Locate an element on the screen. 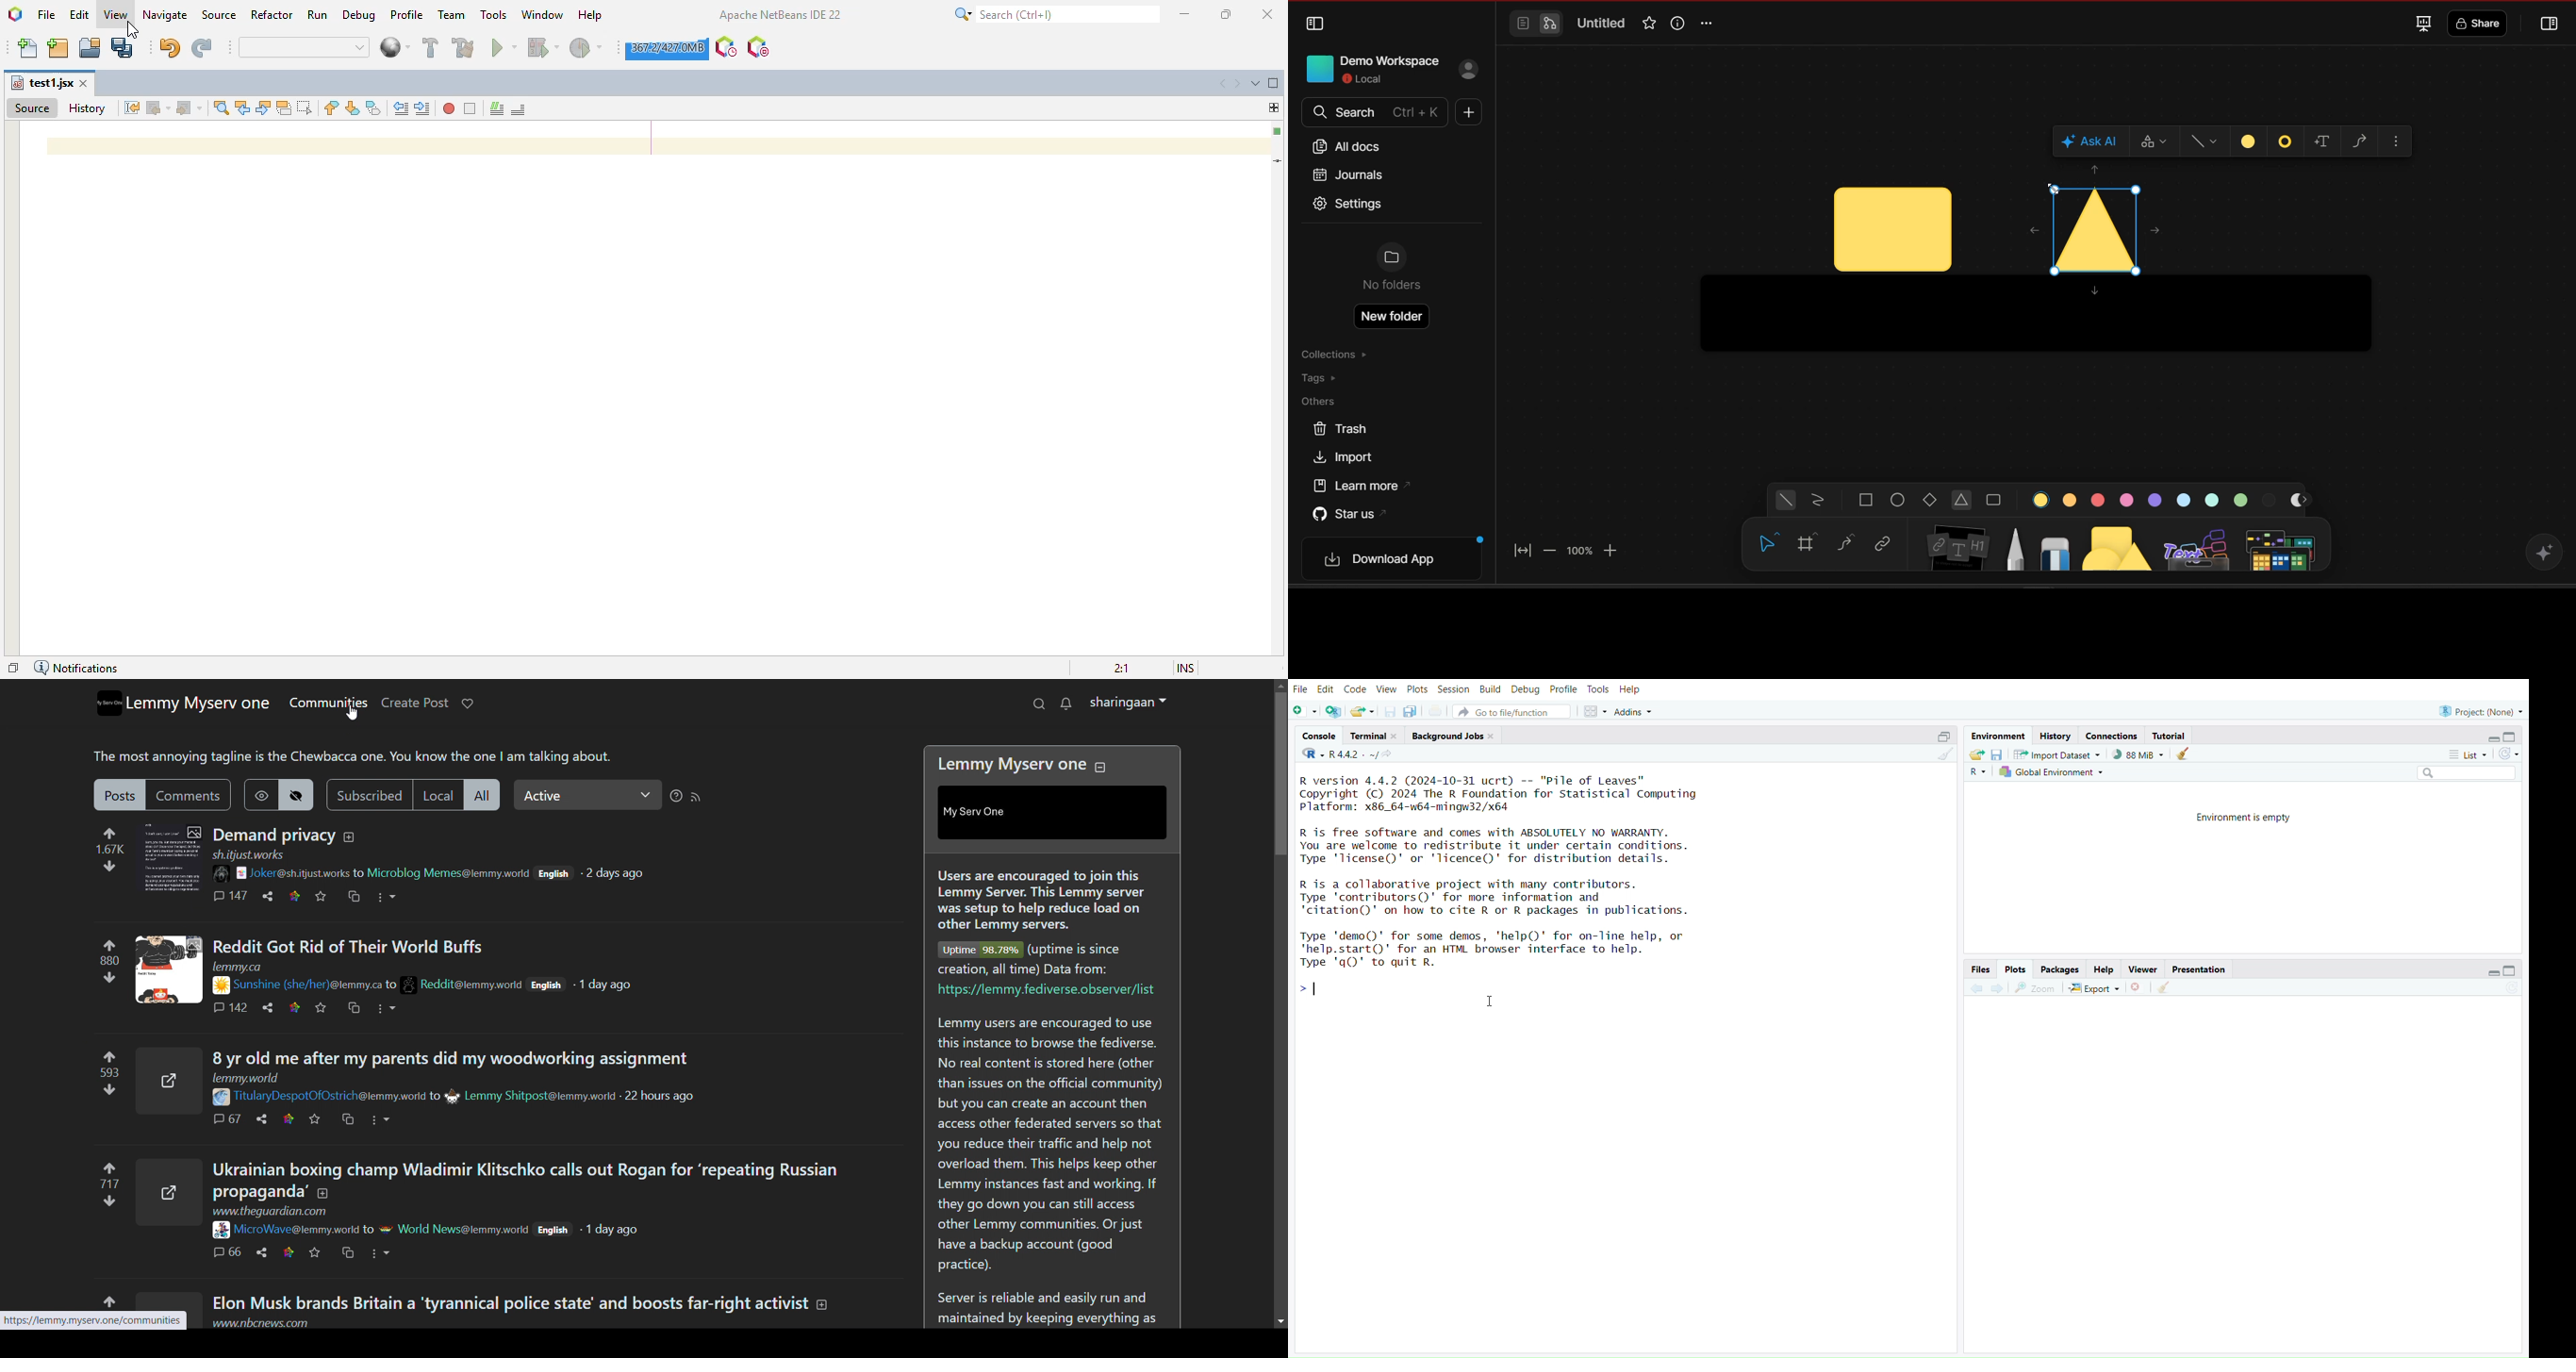 This screenshot has width=2576, height=1372. collapse is located at coordinates (2509, 971).